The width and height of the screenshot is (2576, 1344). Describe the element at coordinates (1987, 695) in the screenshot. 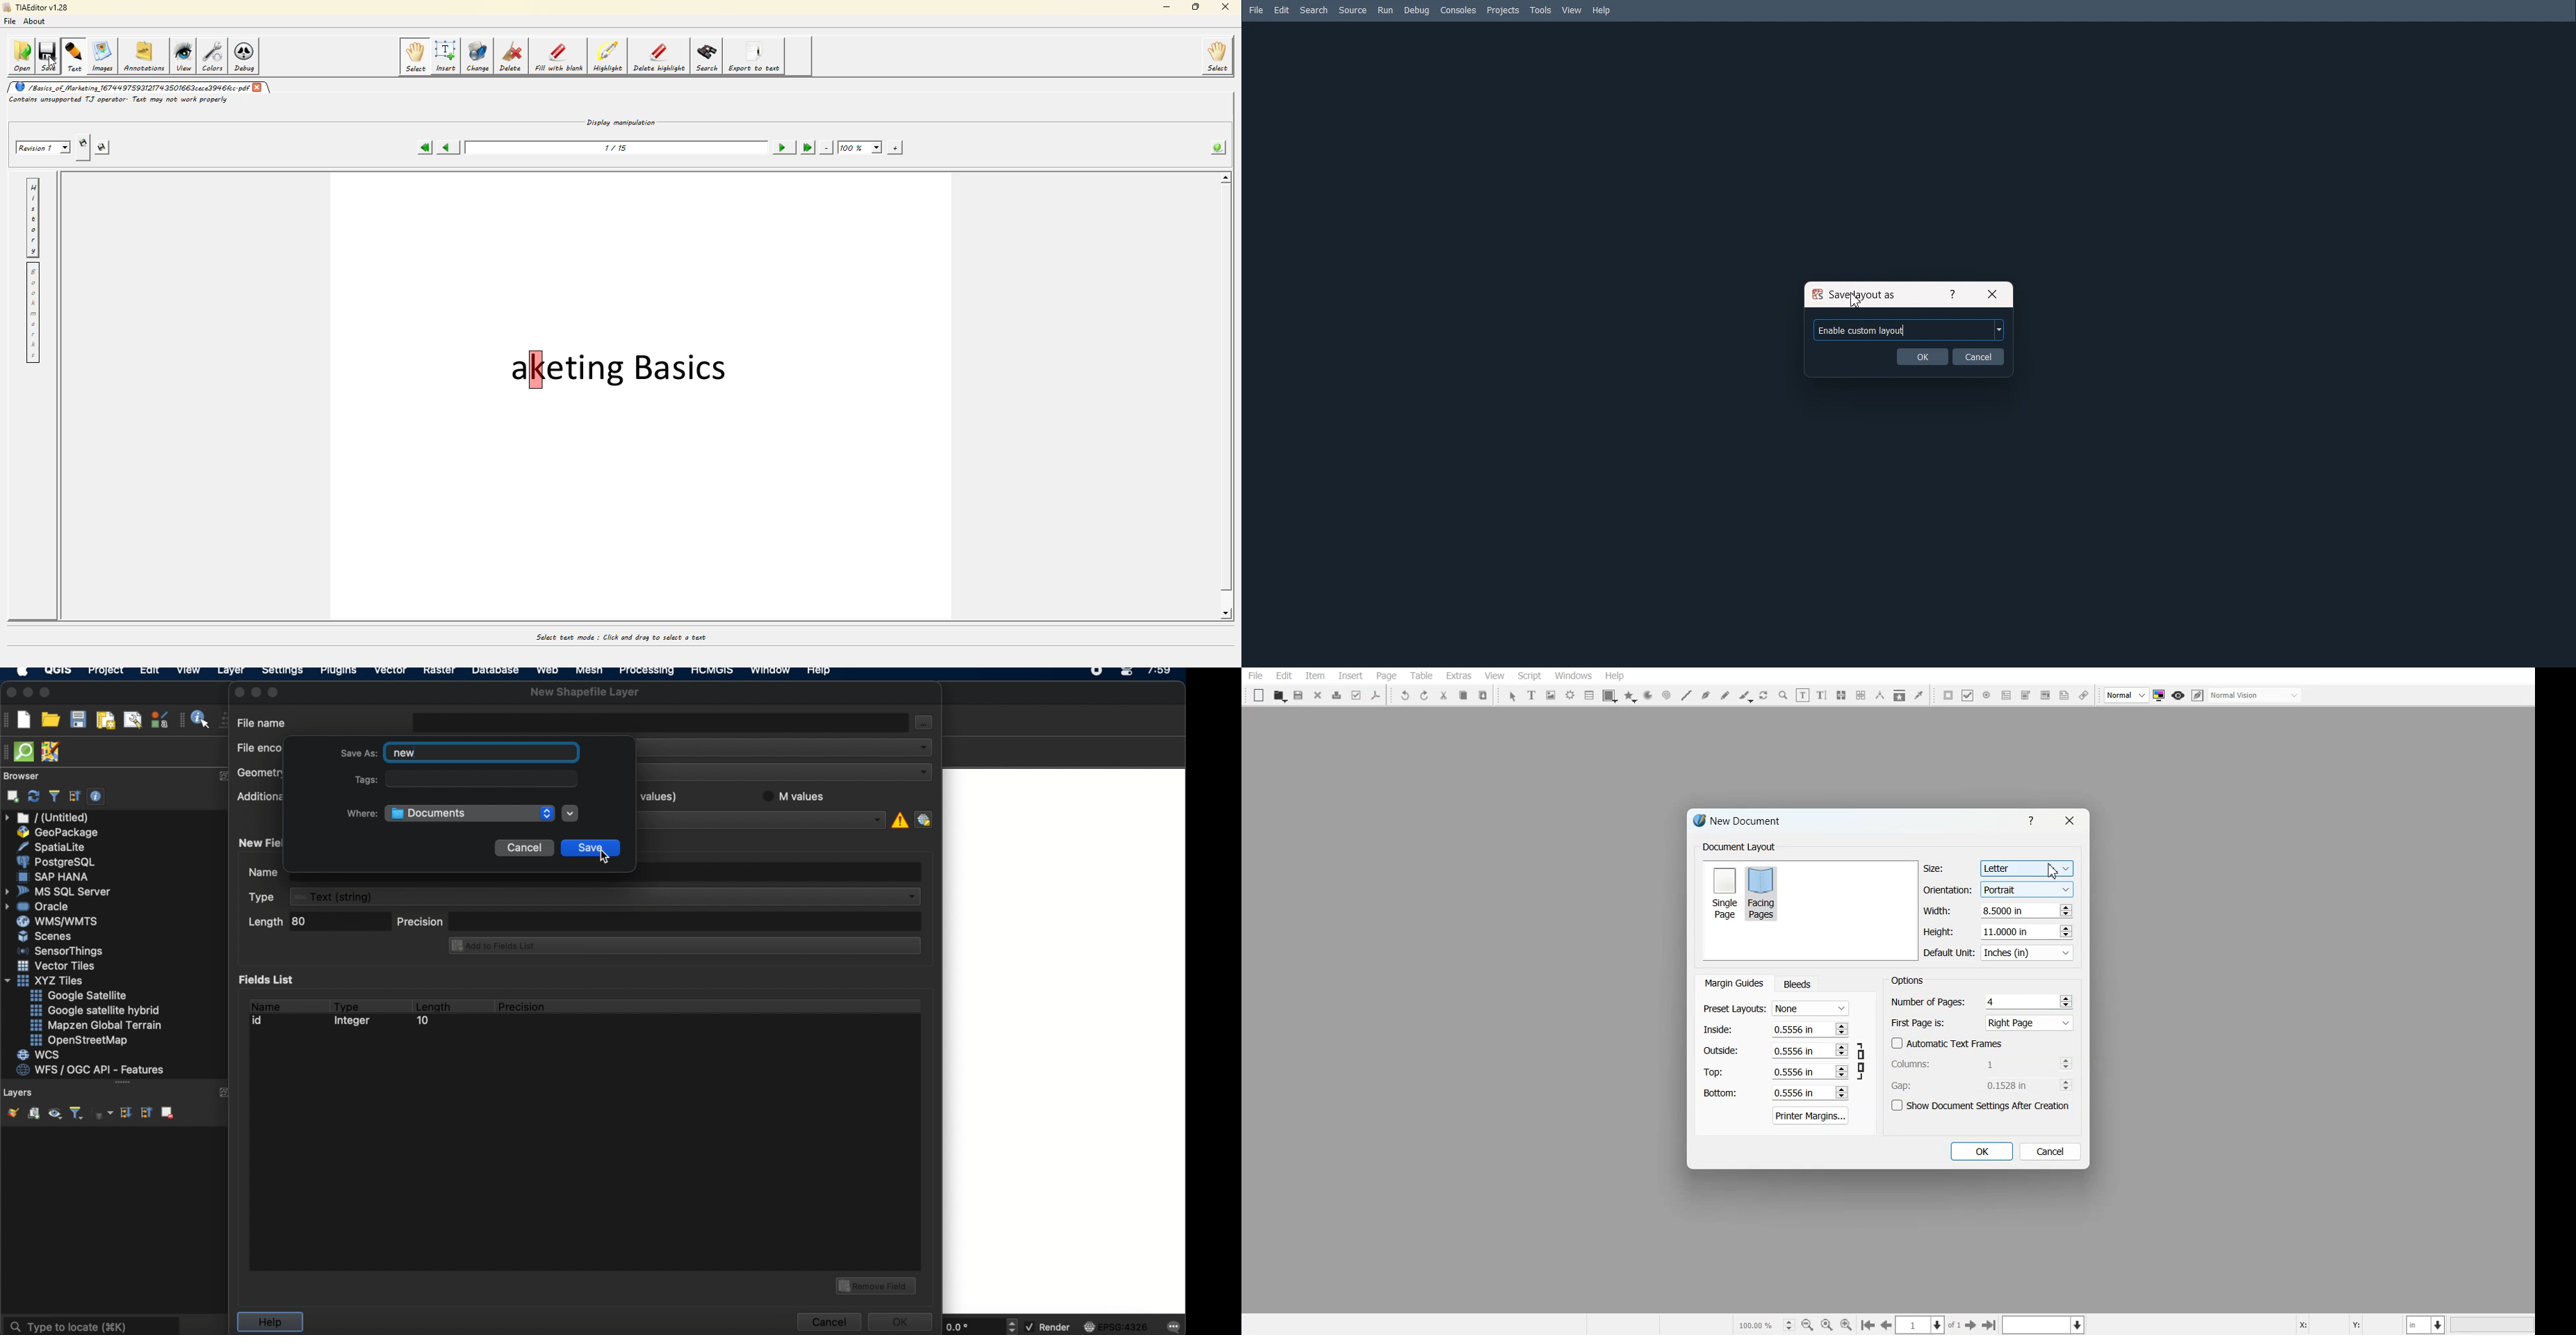

I see `PDF Radio Button` at that location.